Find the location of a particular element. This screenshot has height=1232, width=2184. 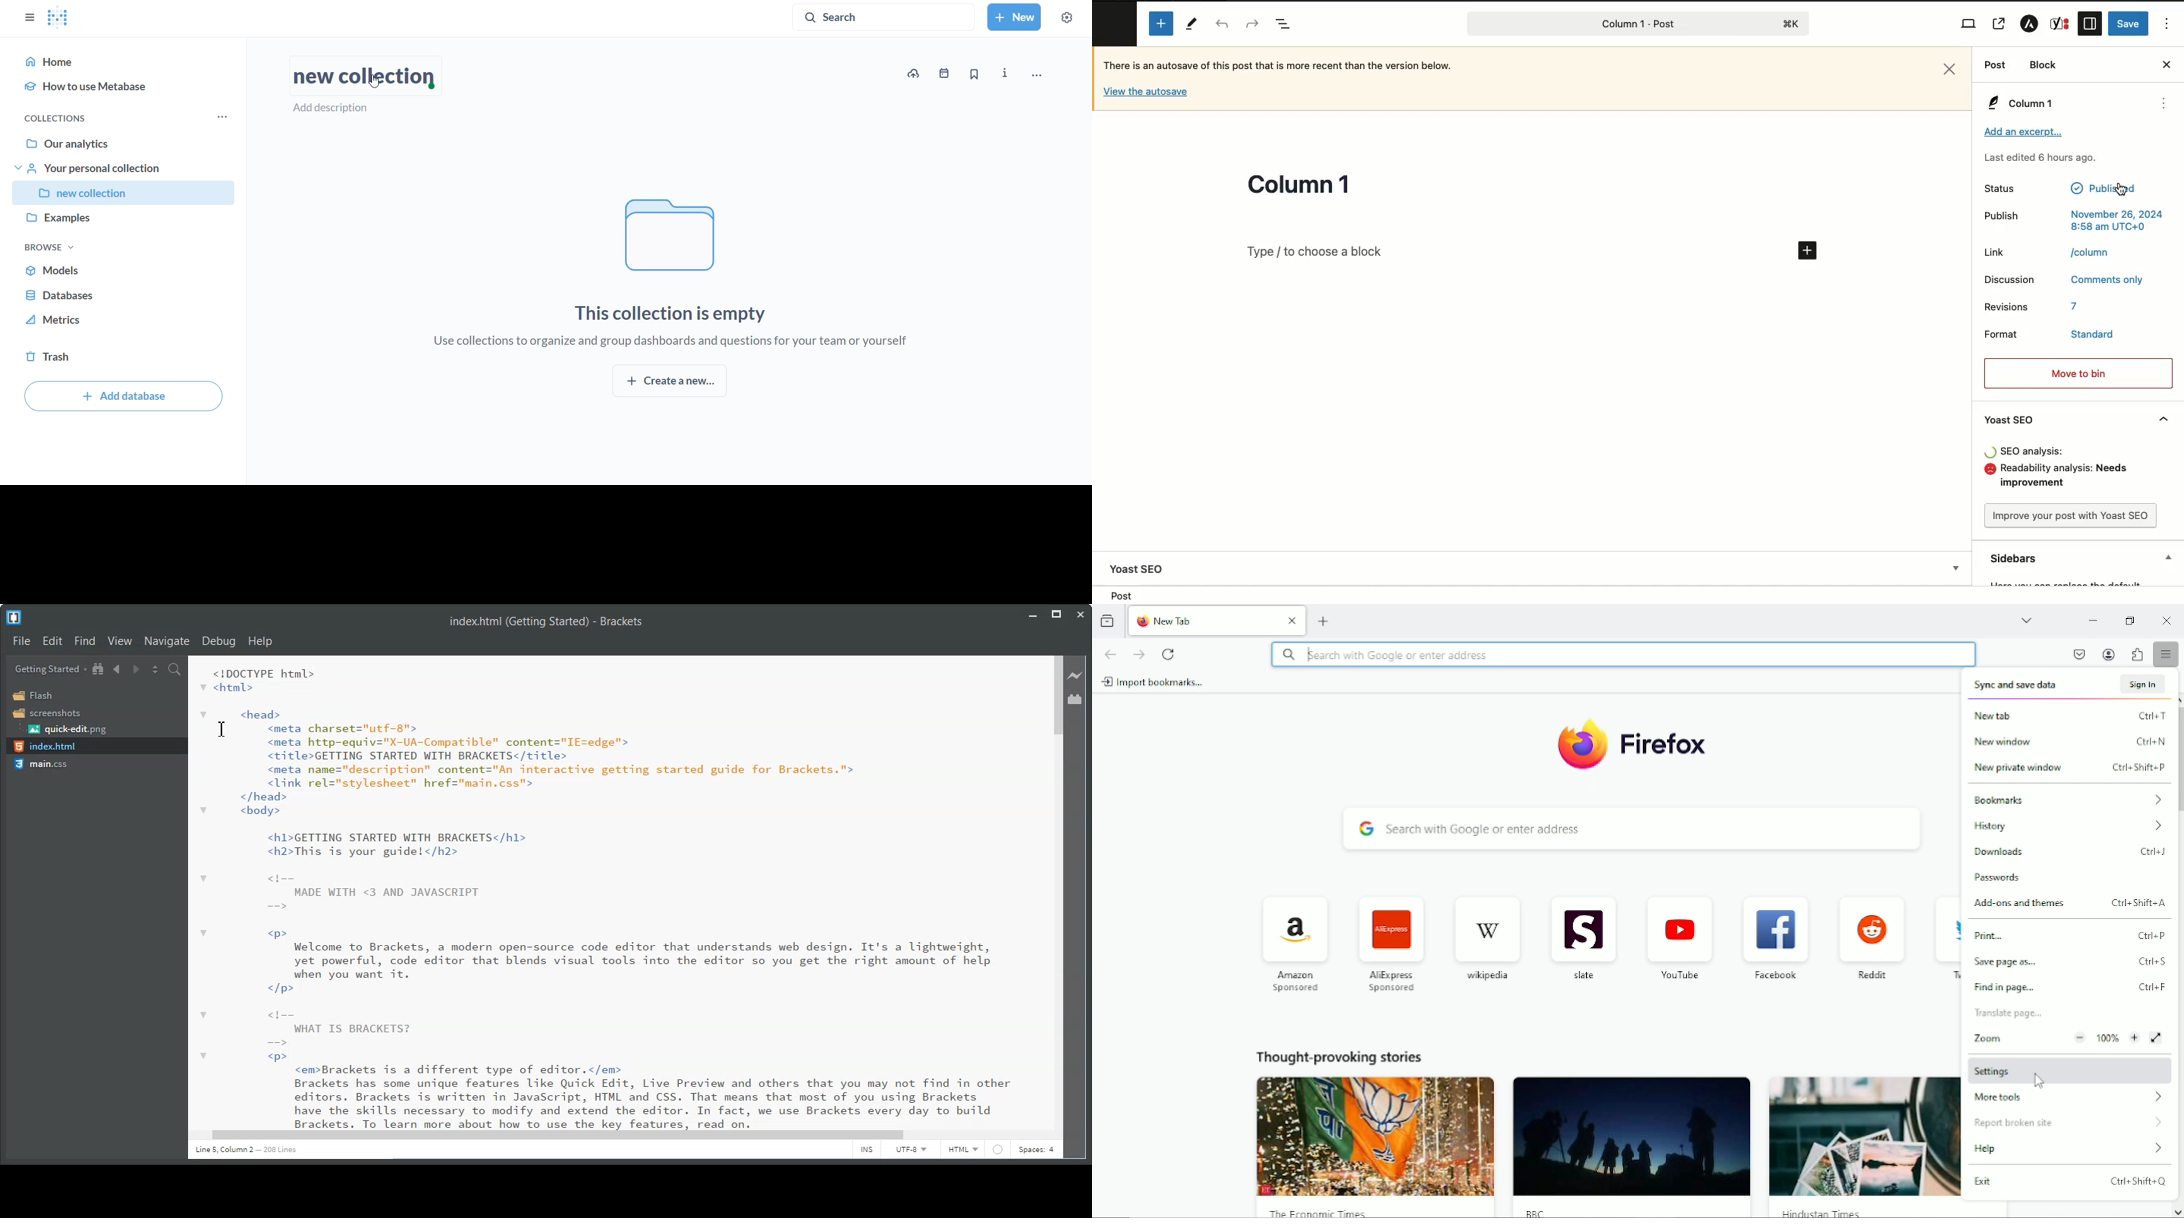

Show in the file tree is located at coordinates (99, 668).